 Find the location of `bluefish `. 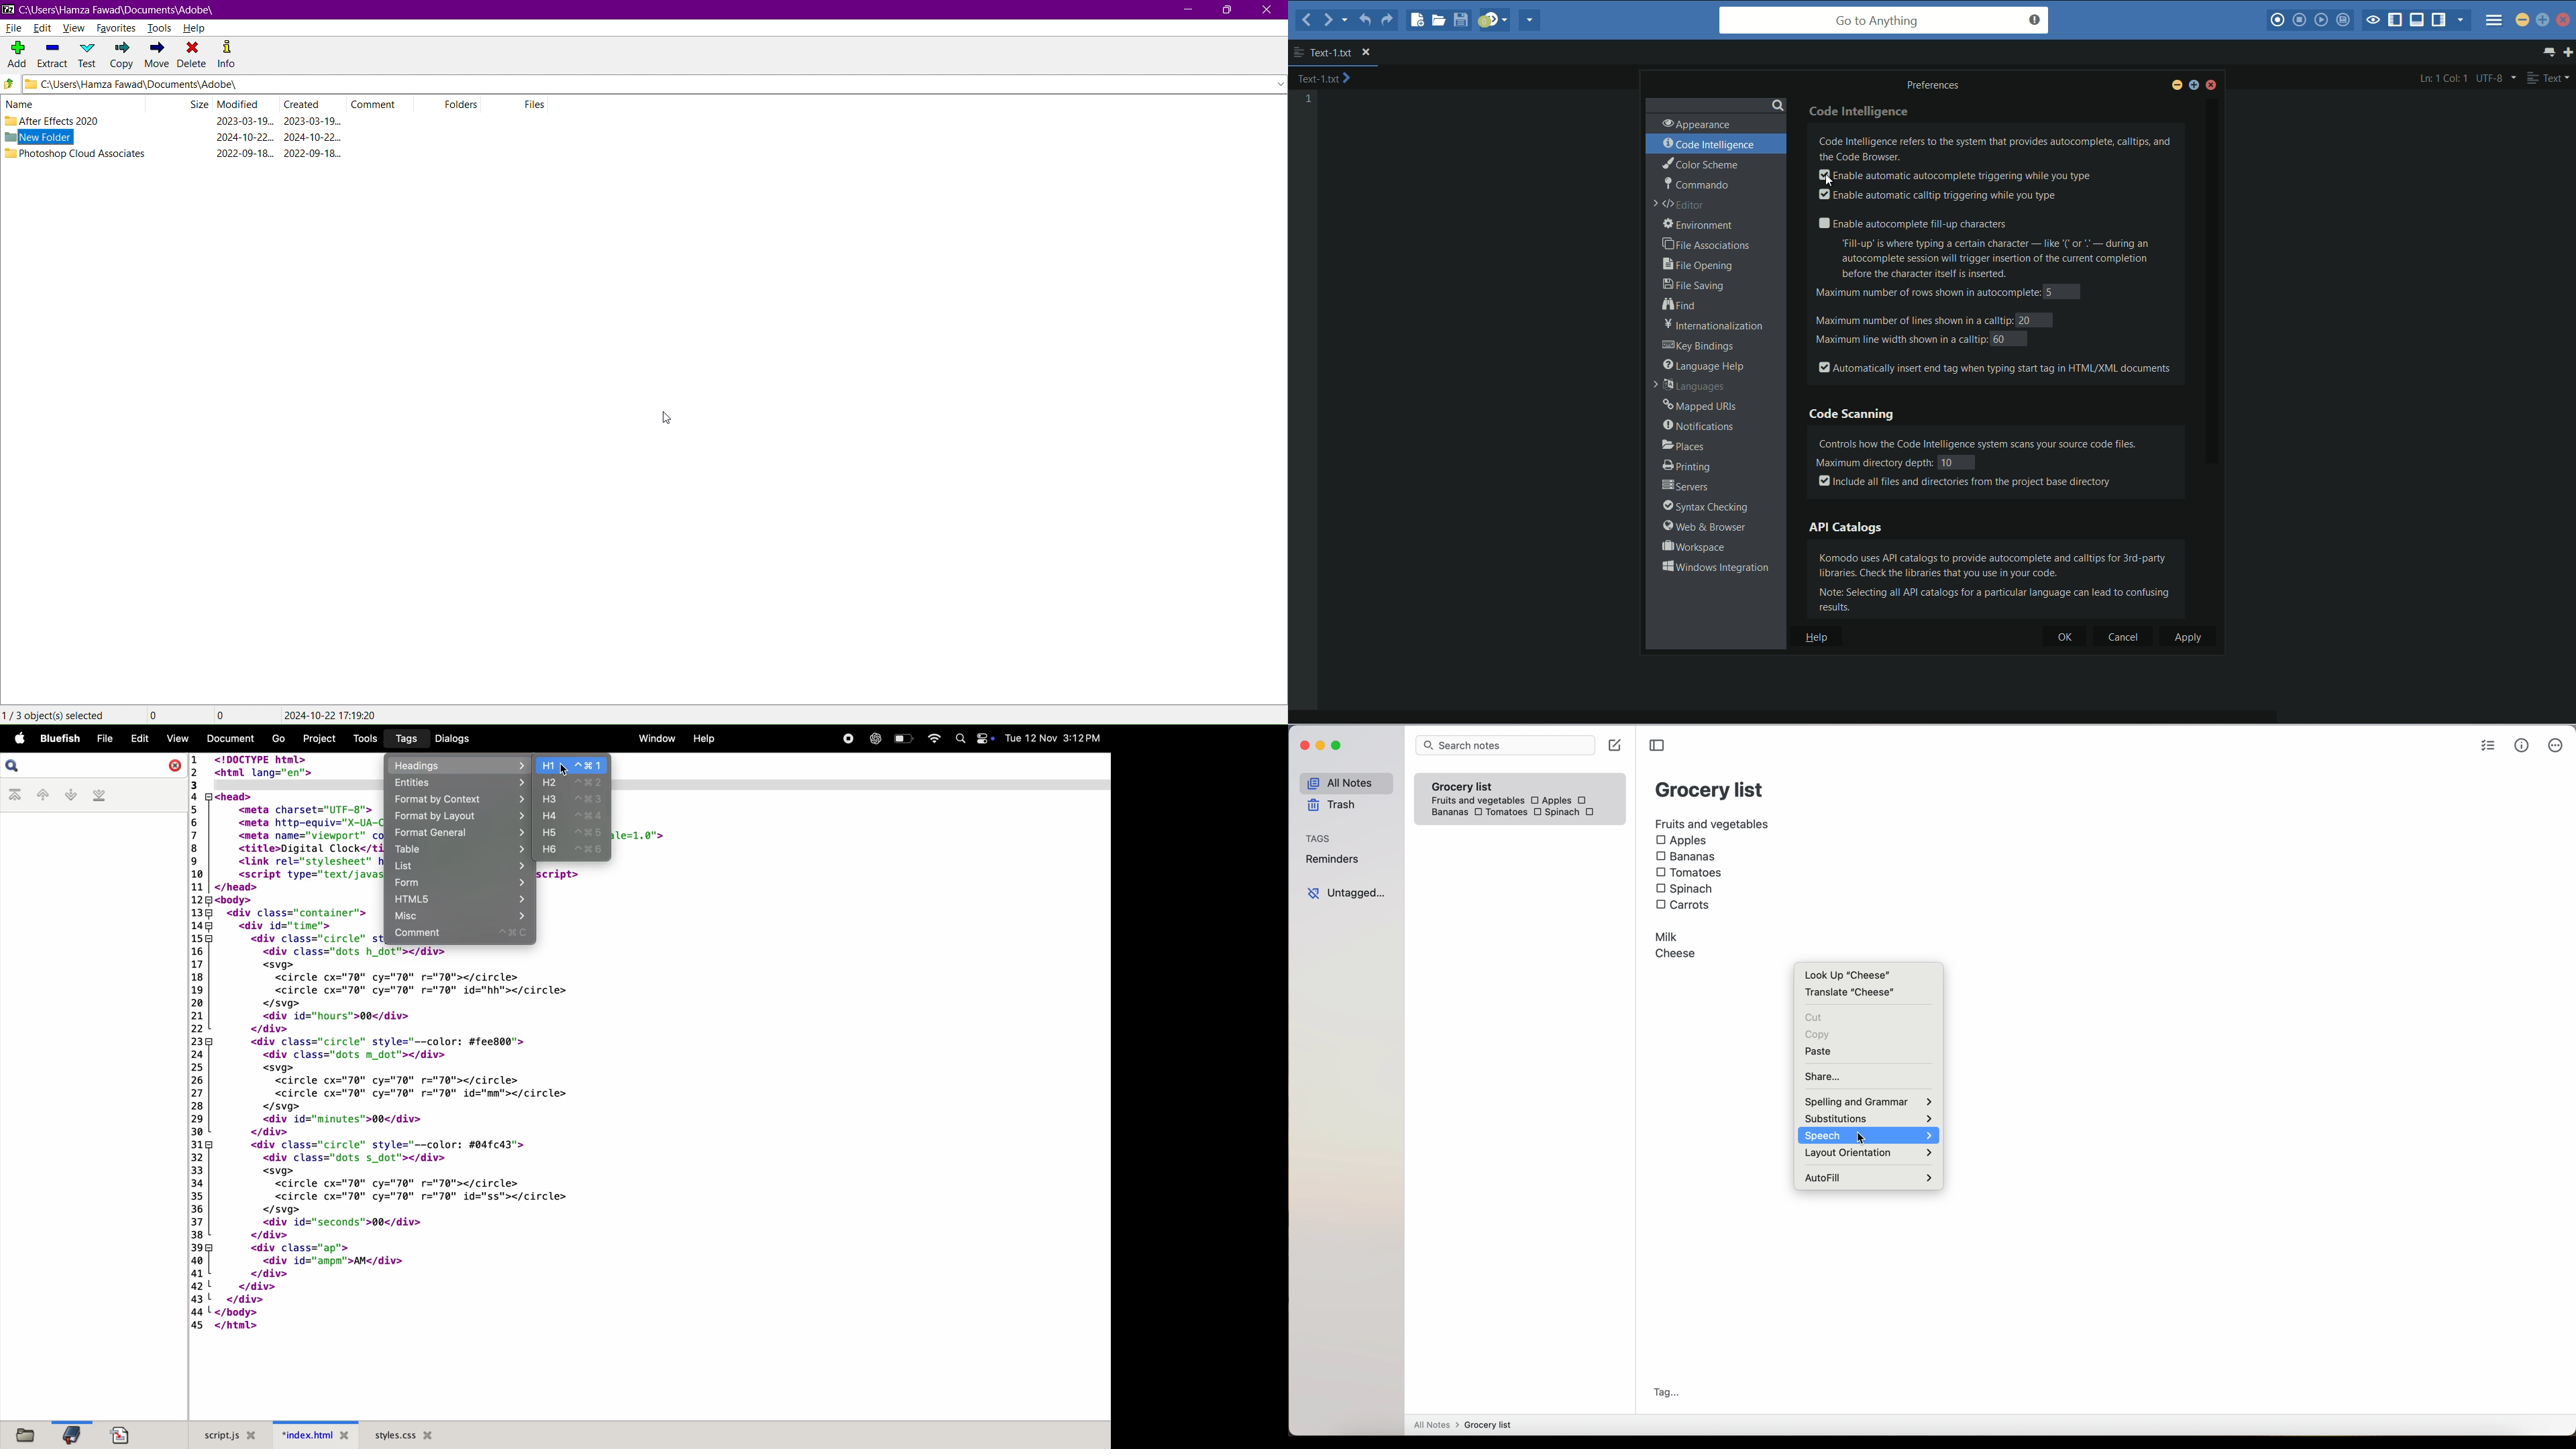

bluefish  is located at coordinates (61, 739).